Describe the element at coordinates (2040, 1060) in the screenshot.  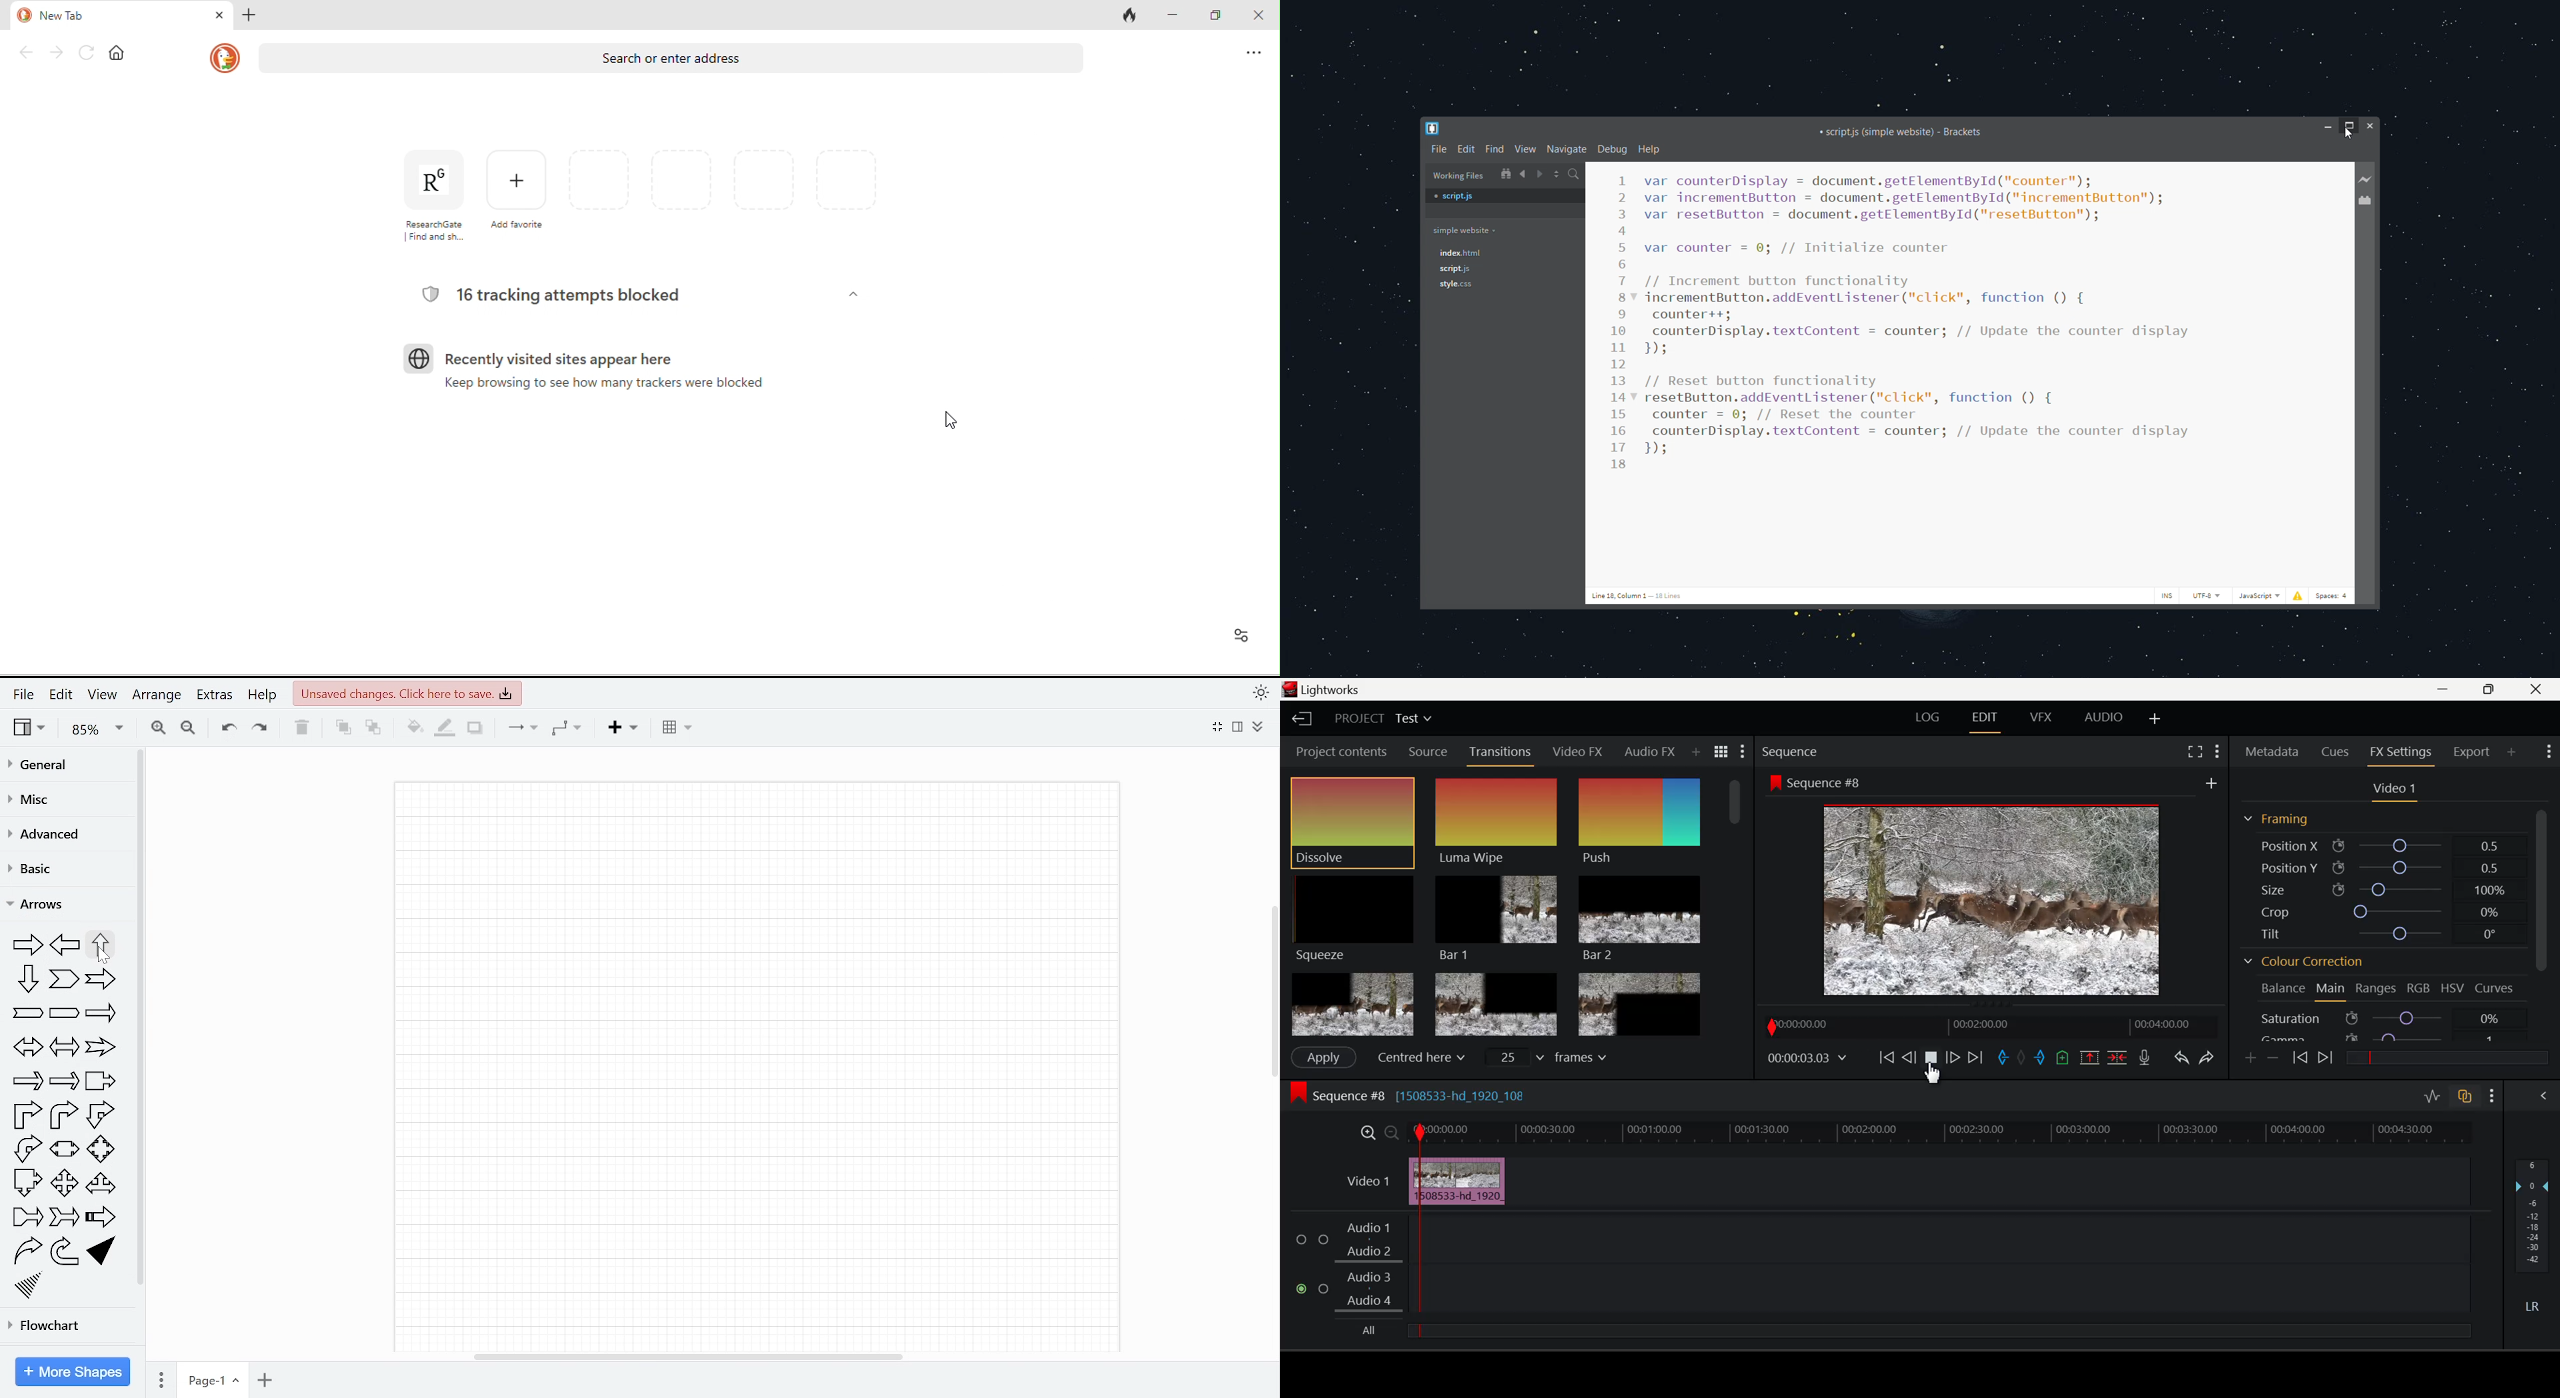
I see `Mark Out` at that location.